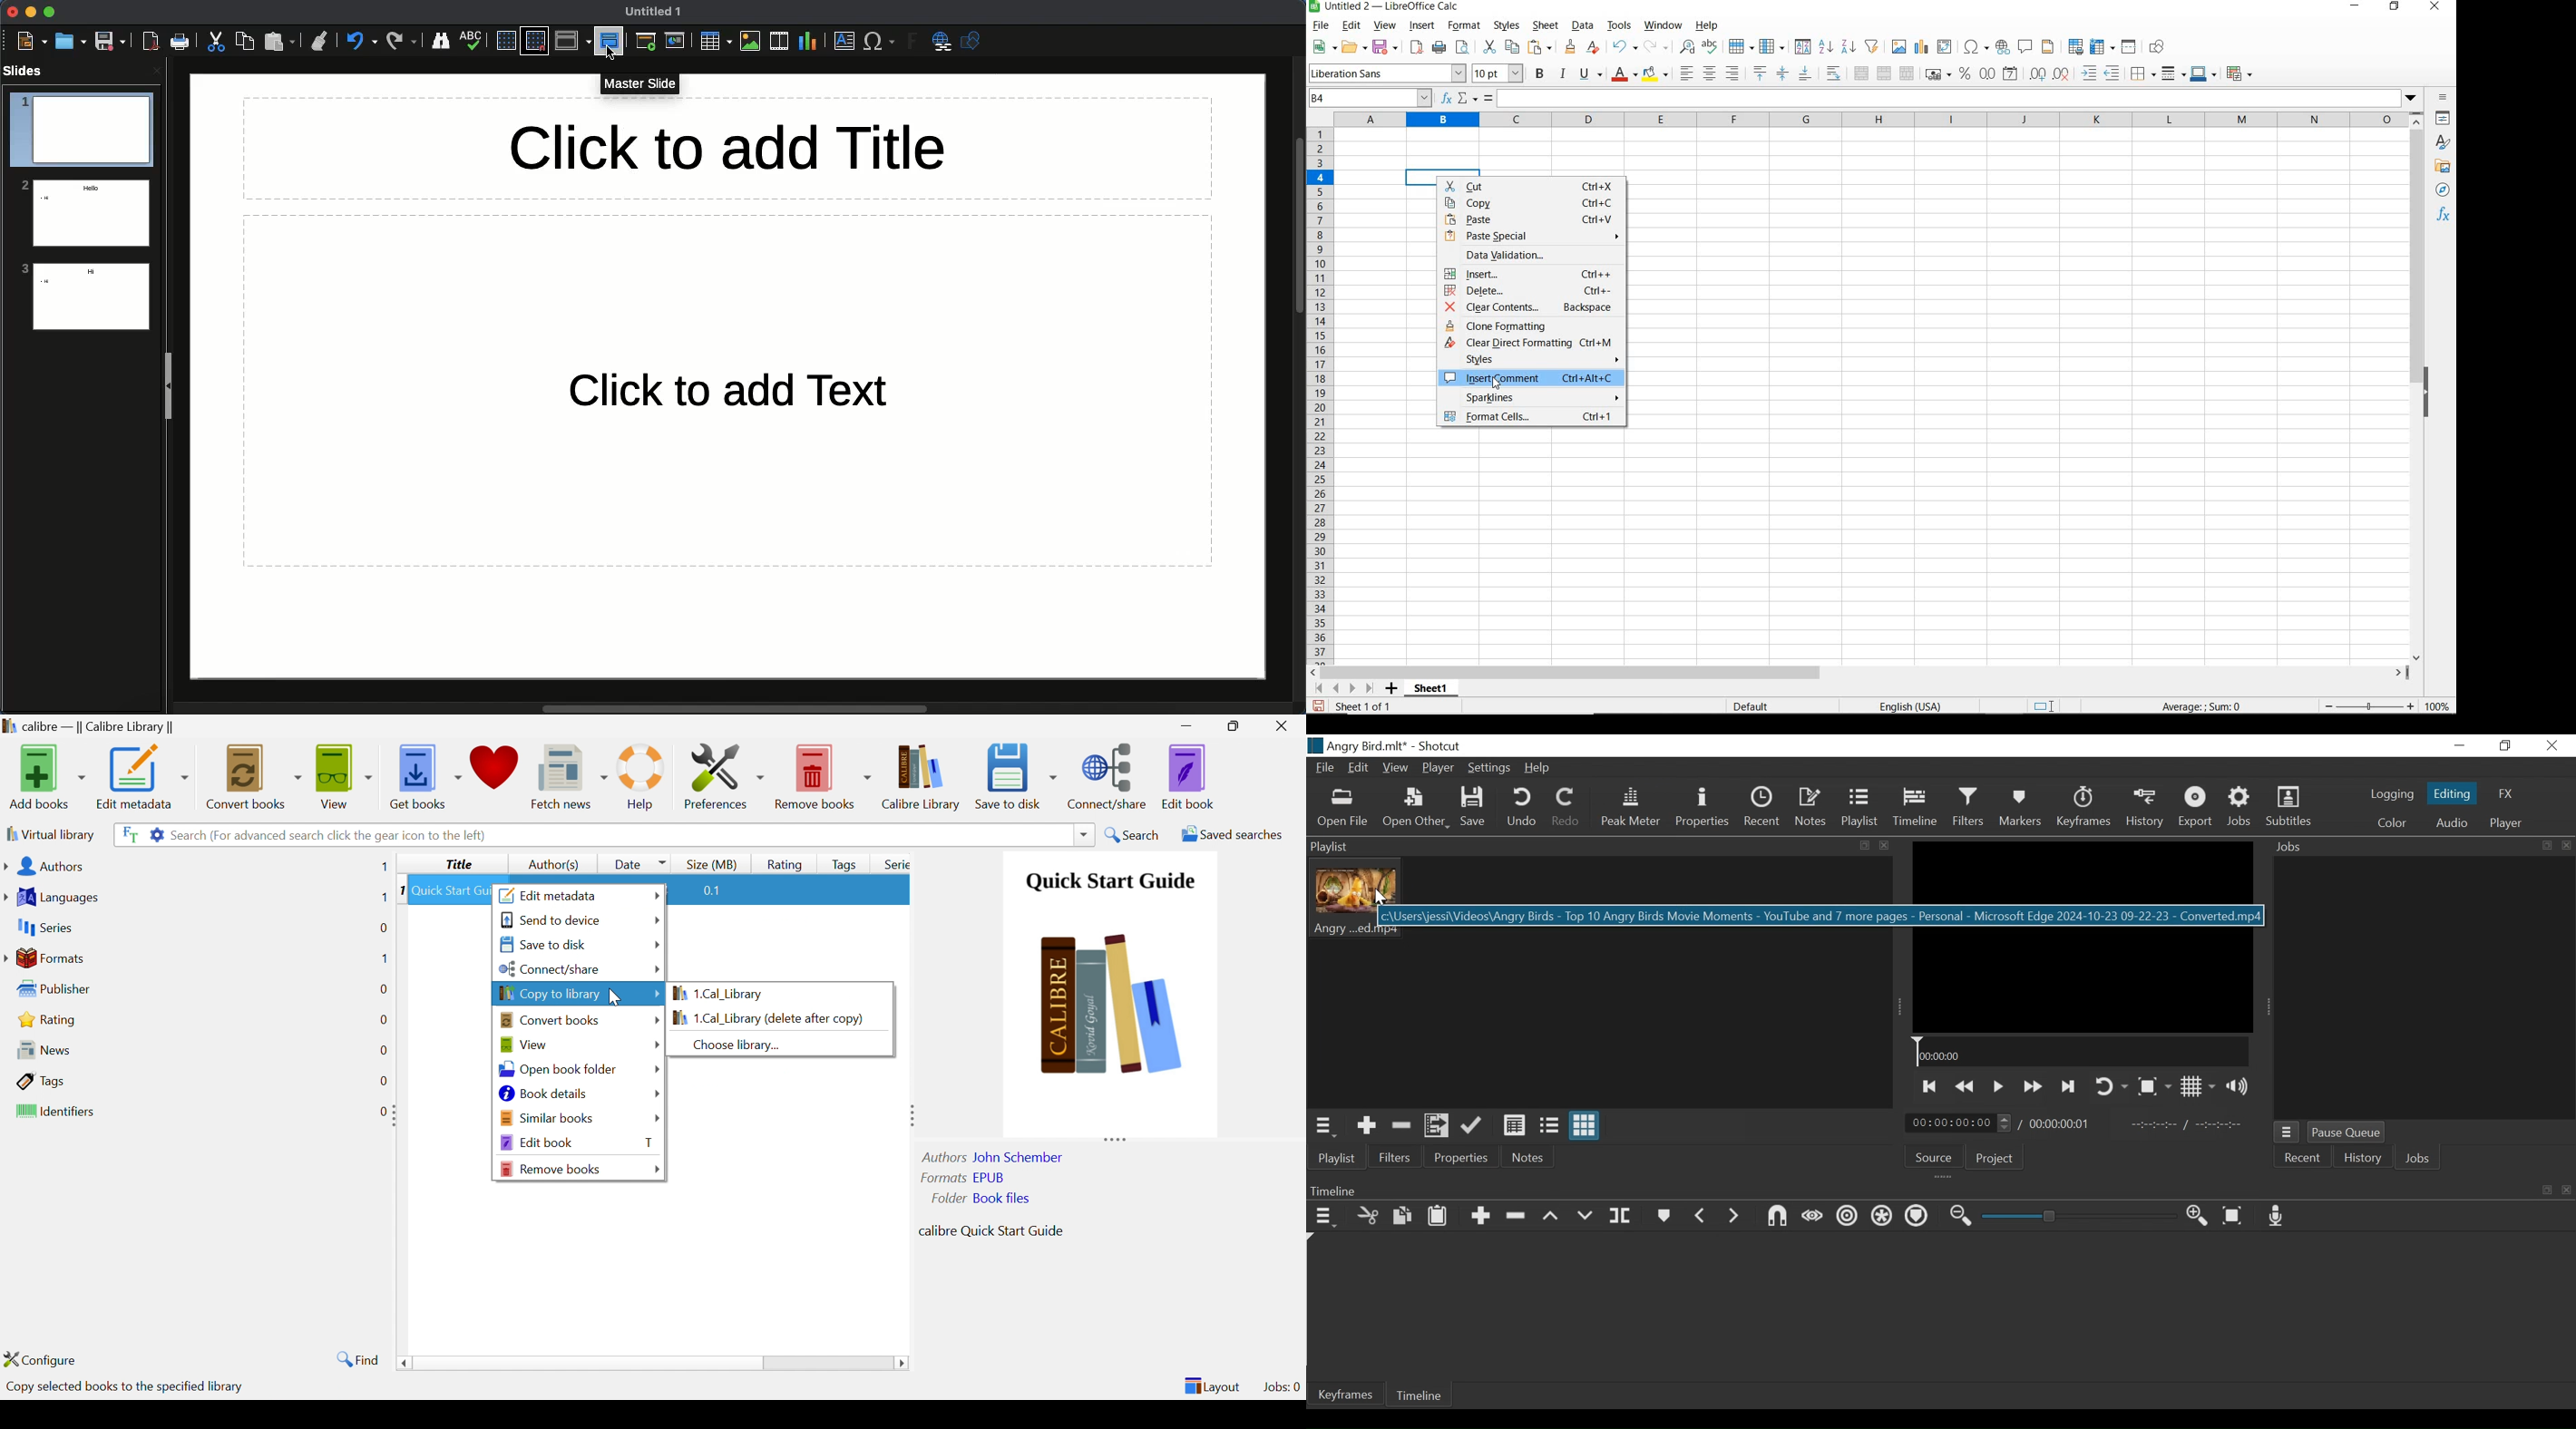 The height and width of the screenshot is (1456, 2576). What do you see at coordinates (1422, 26) in the screenshot?
I see `insert` at bounding box center [1422, 26].